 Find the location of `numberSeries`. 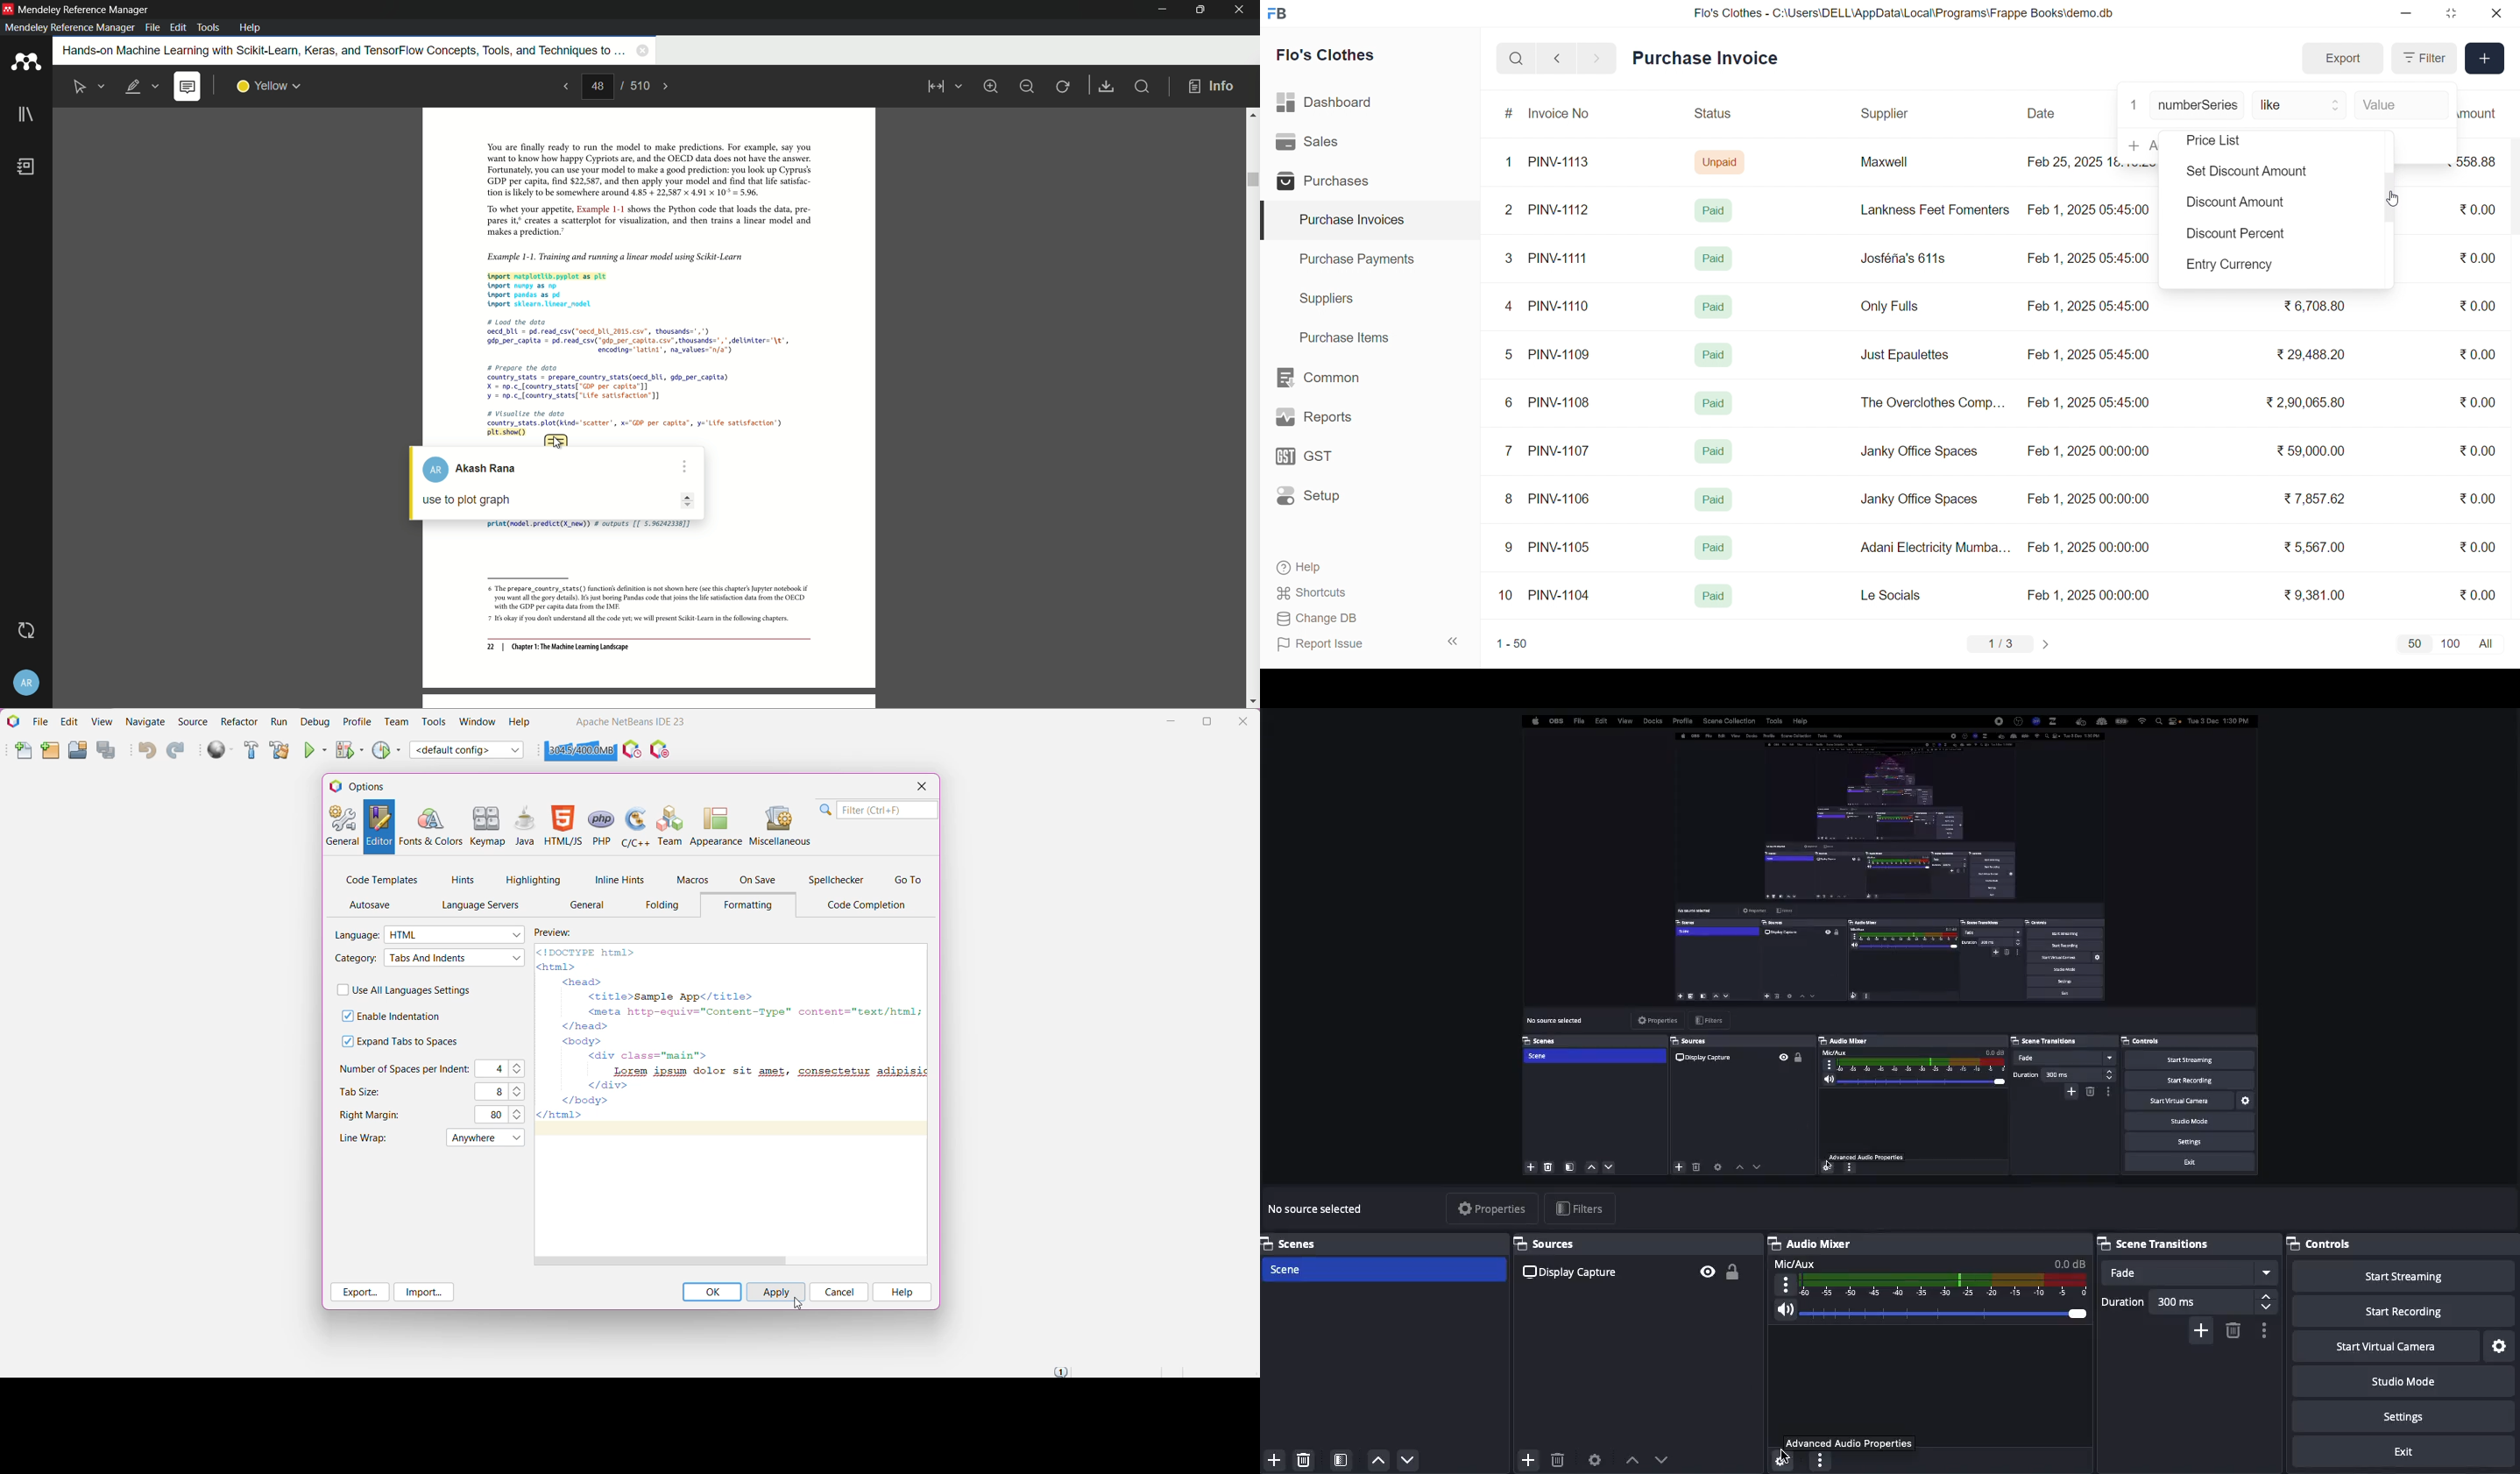

numberSeries is located at coordinates (2198, 106).